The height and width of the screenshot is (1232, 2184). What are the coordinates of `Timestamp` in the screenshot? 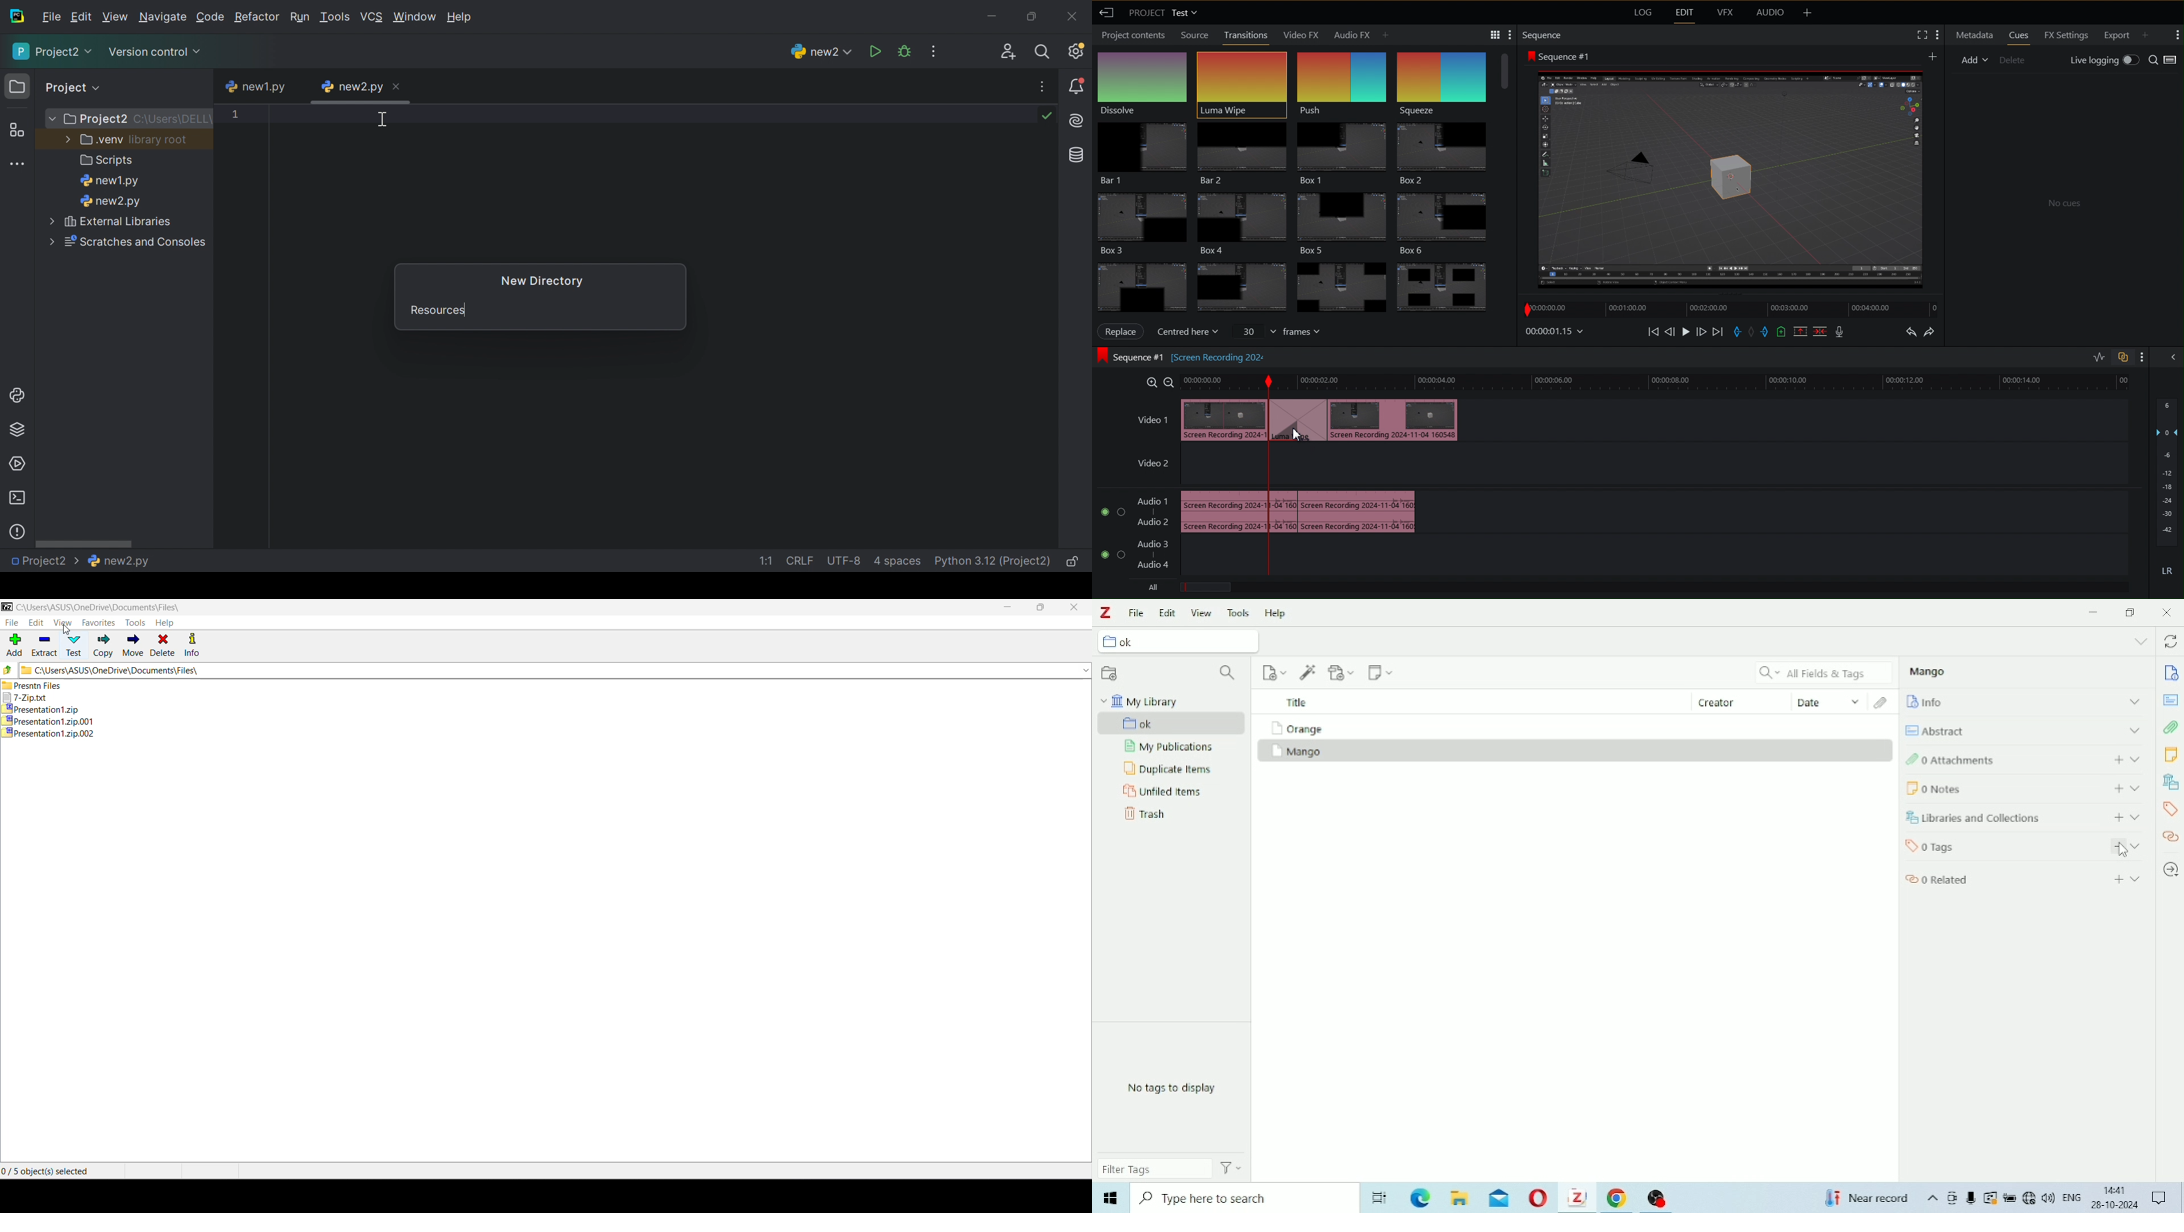 It's located at (1557, 332).